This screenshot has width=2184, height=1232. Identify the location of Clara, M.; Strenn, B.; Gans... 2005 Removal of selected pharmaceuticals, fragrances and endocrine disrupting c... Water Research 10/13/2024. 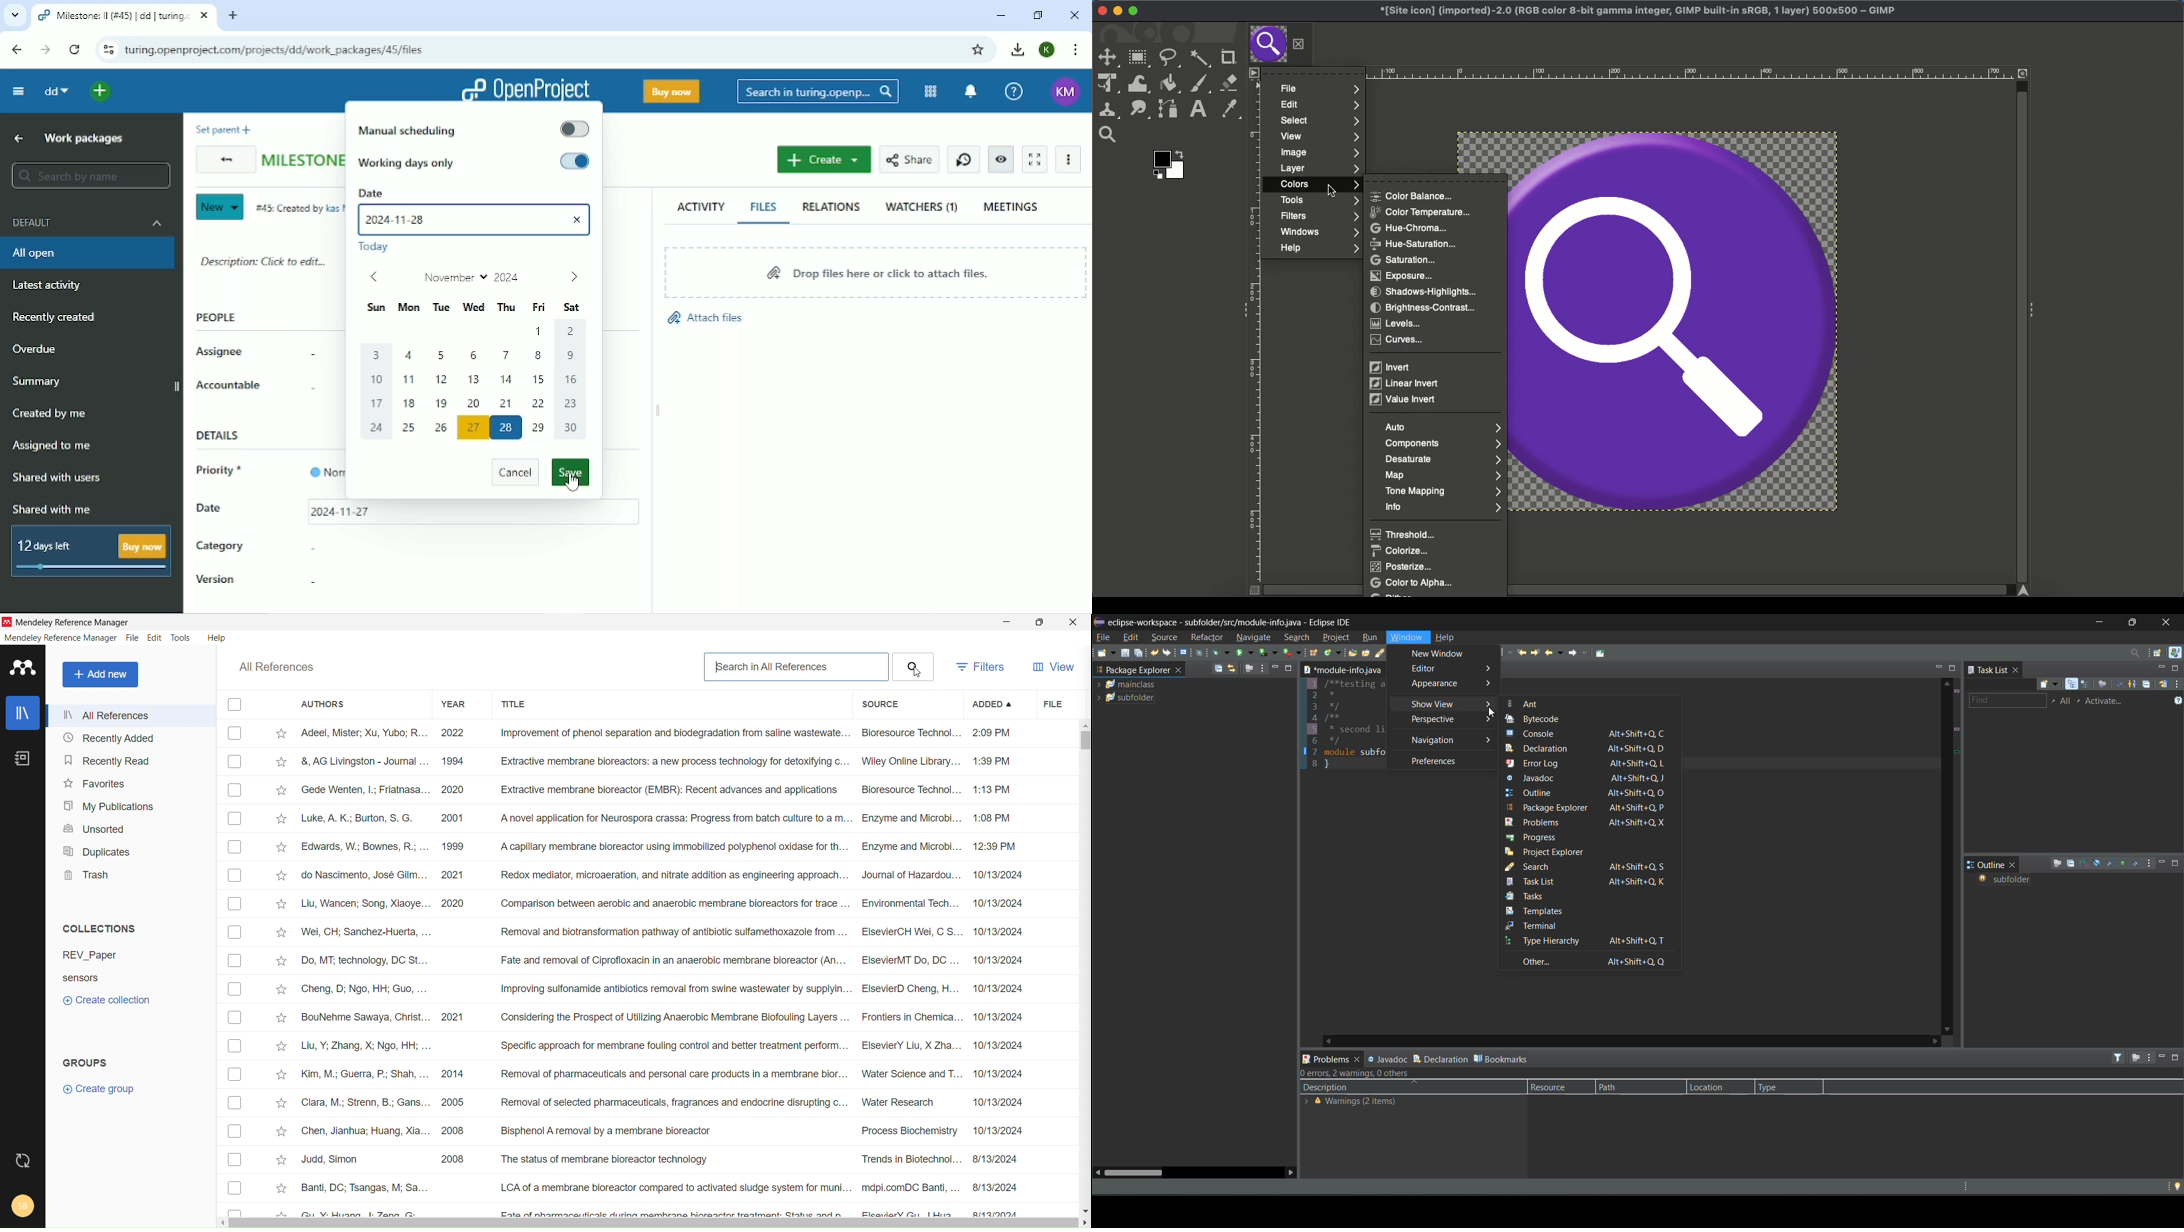
(669, 1101).